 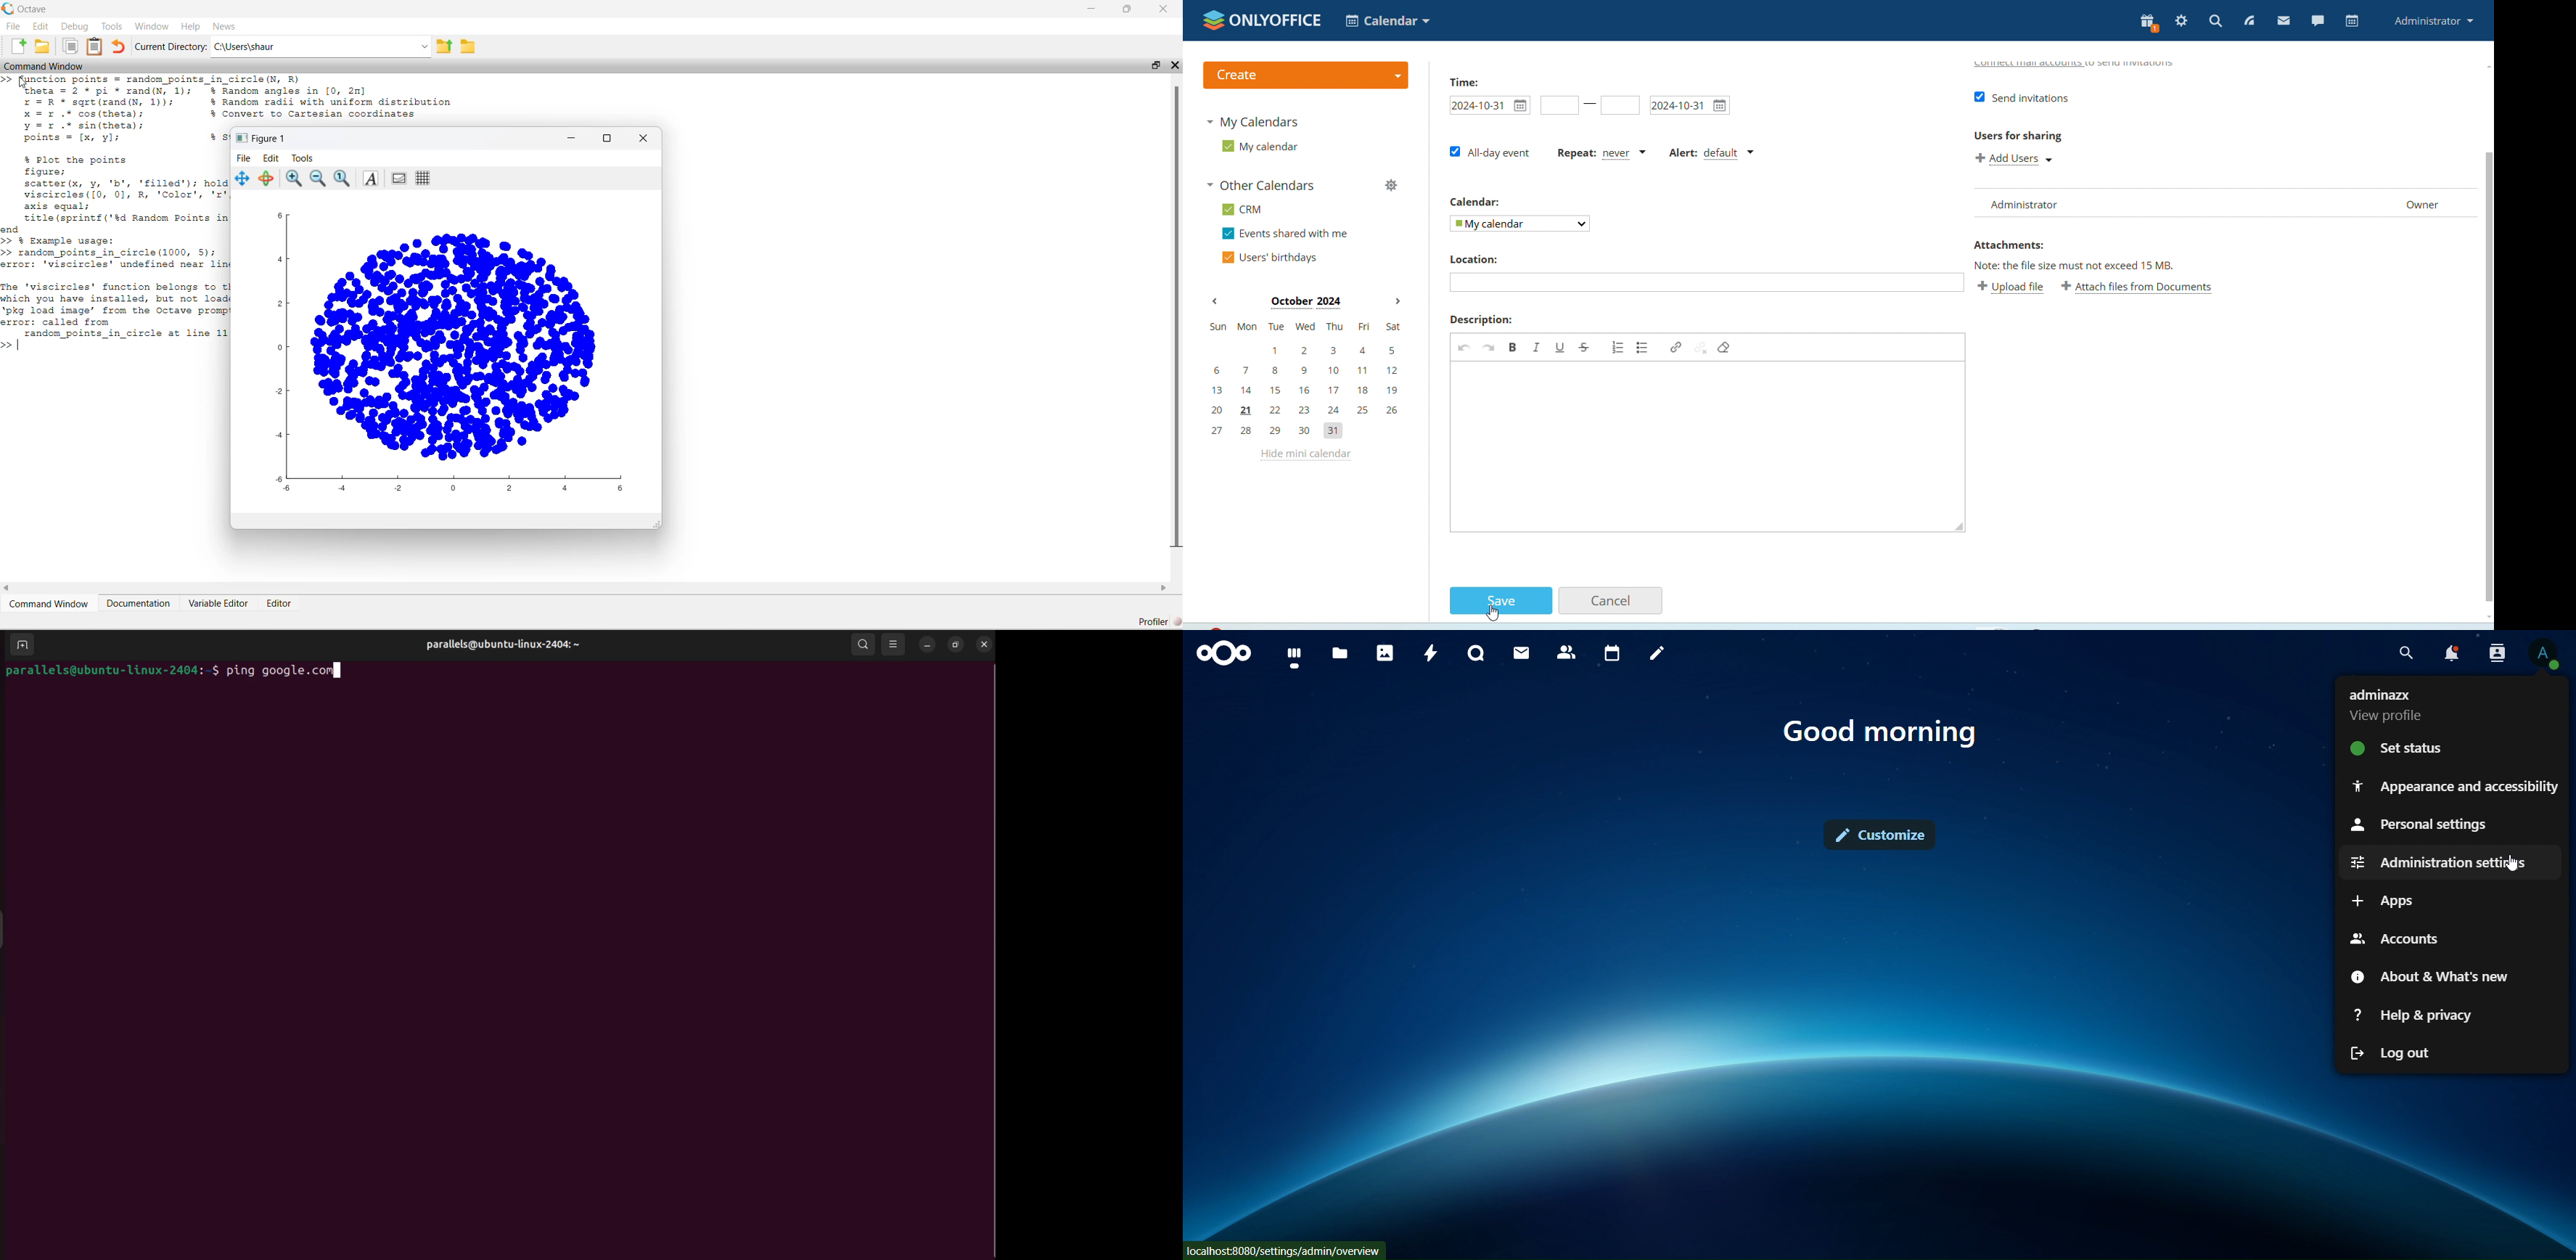 What do you see at coordinates (42, 46) in the screenshot?
I see `Open an existing file in editor` at bounding box center [42, 46].